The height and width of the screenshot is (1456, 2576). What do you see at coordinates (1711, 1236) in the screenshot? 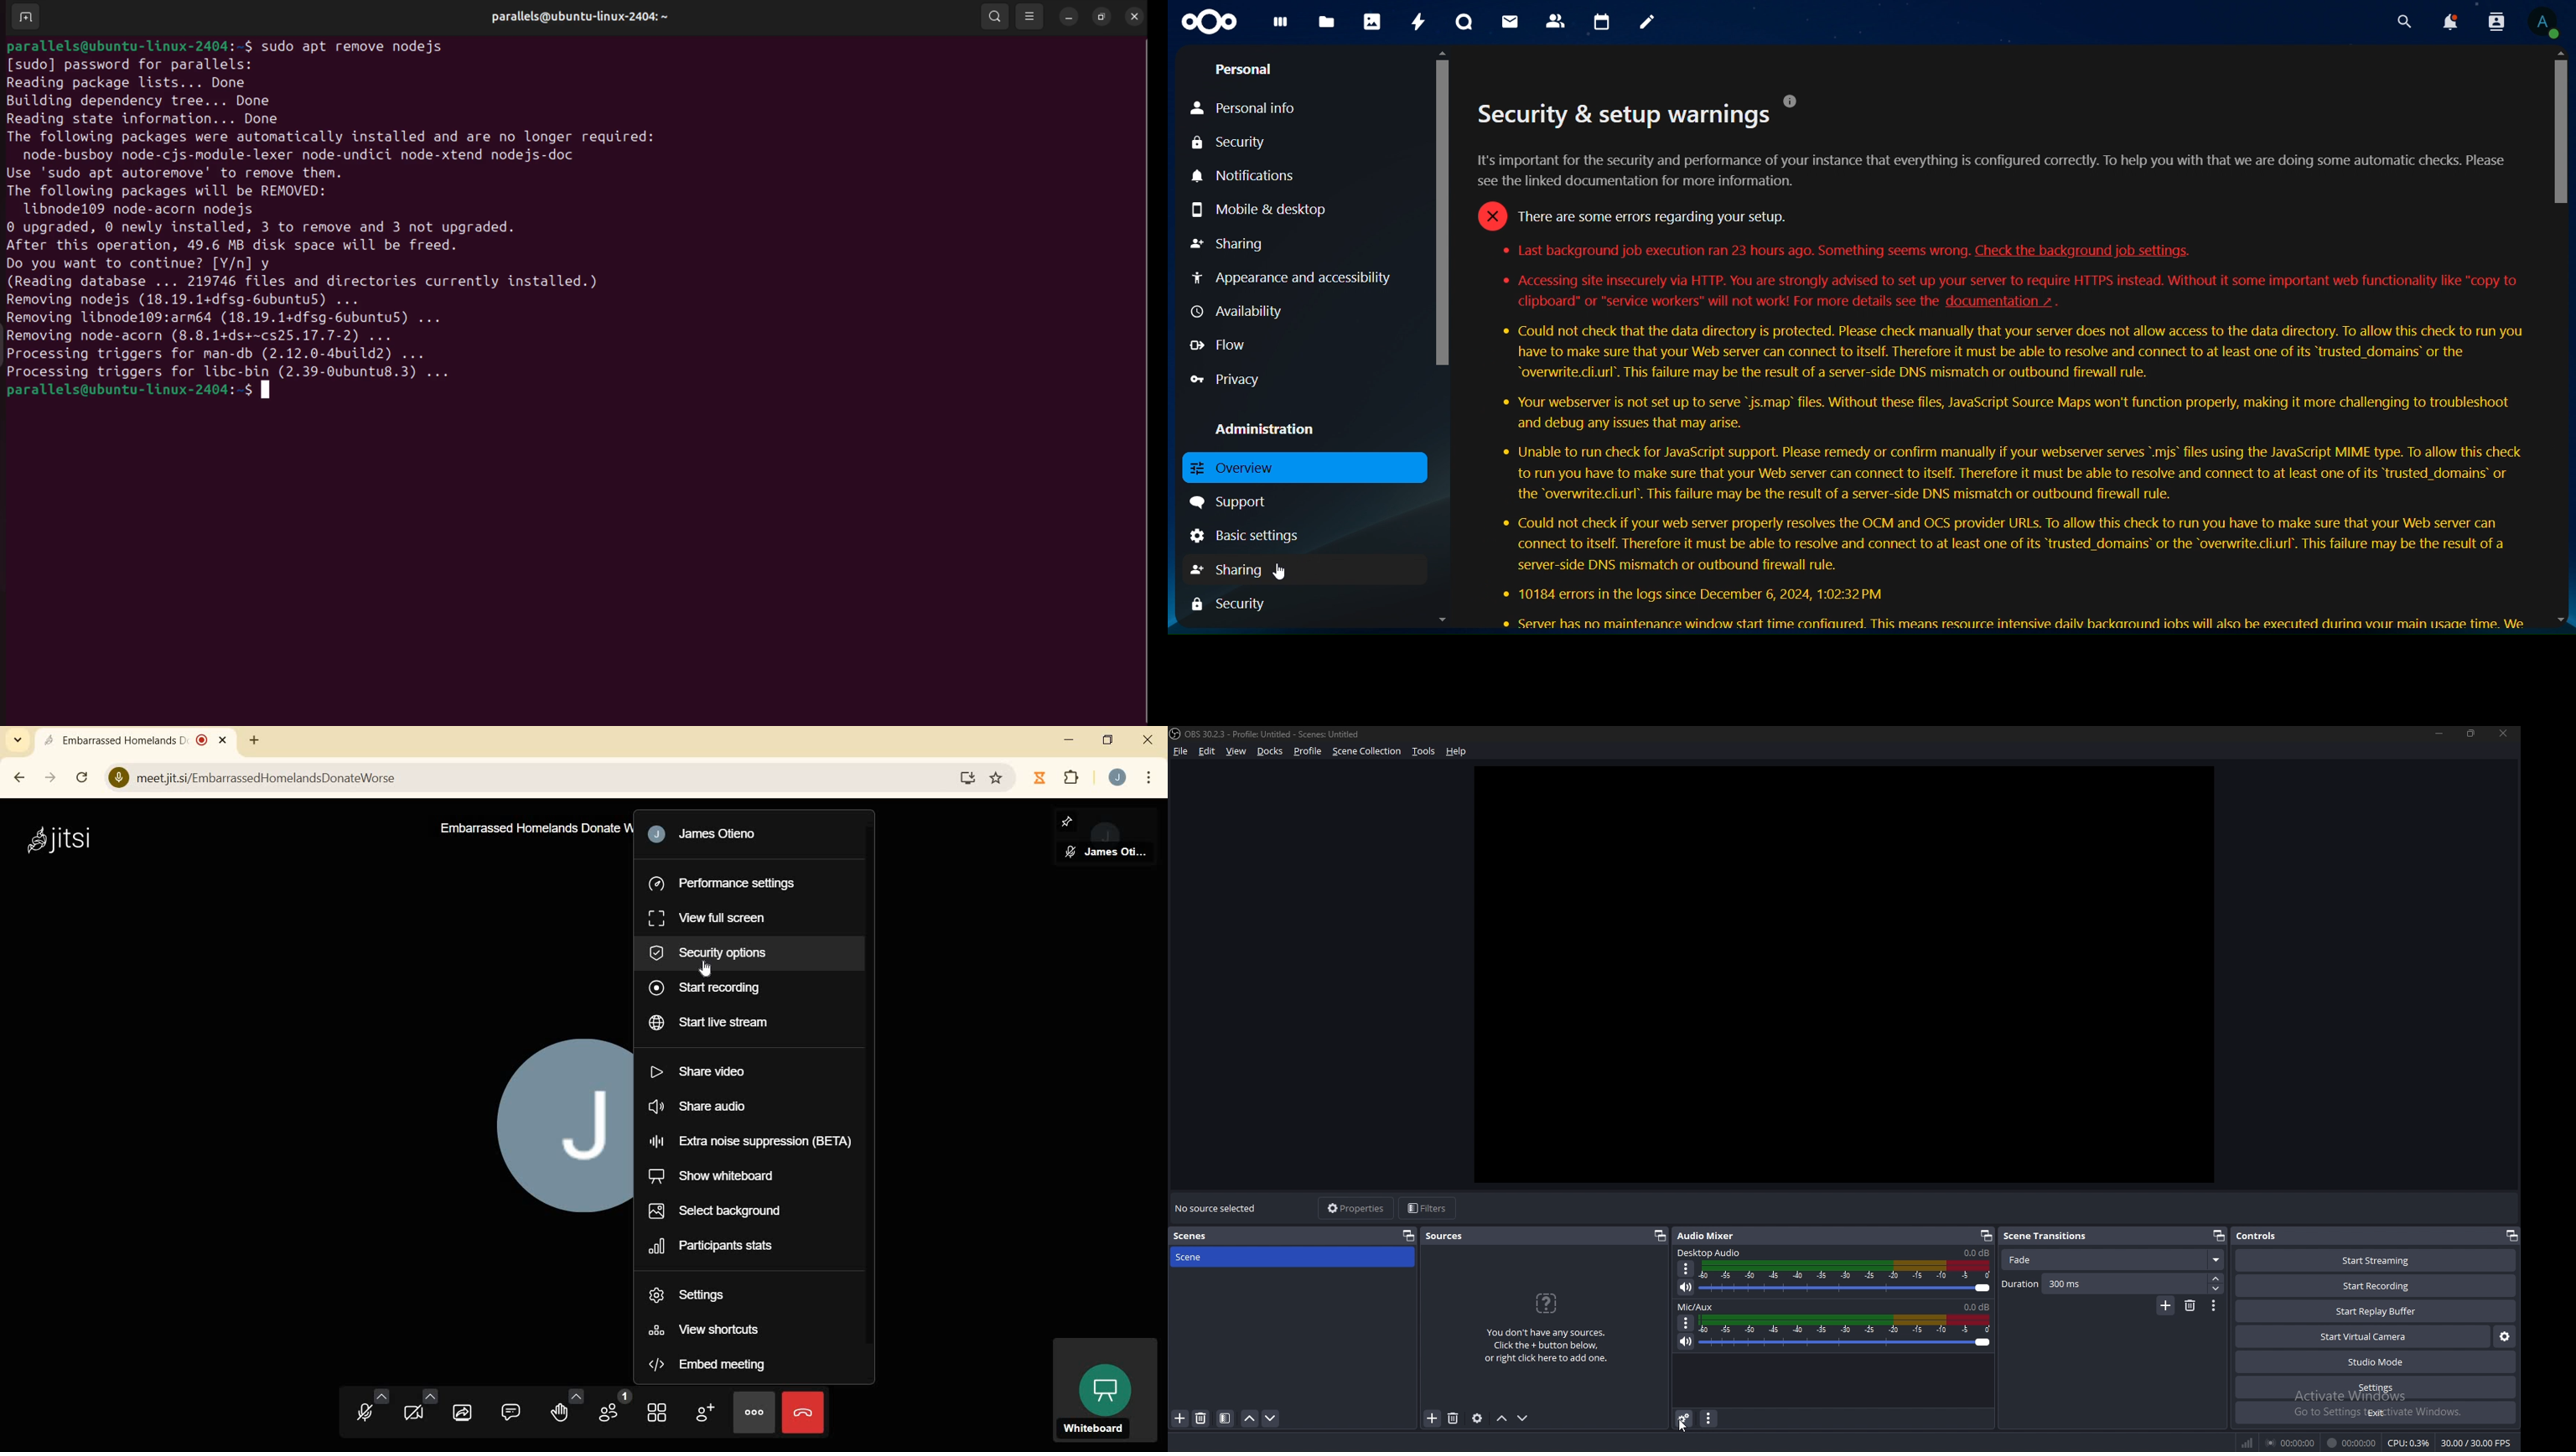
I see `audio mixer` at bounding box center [1711, 1236].